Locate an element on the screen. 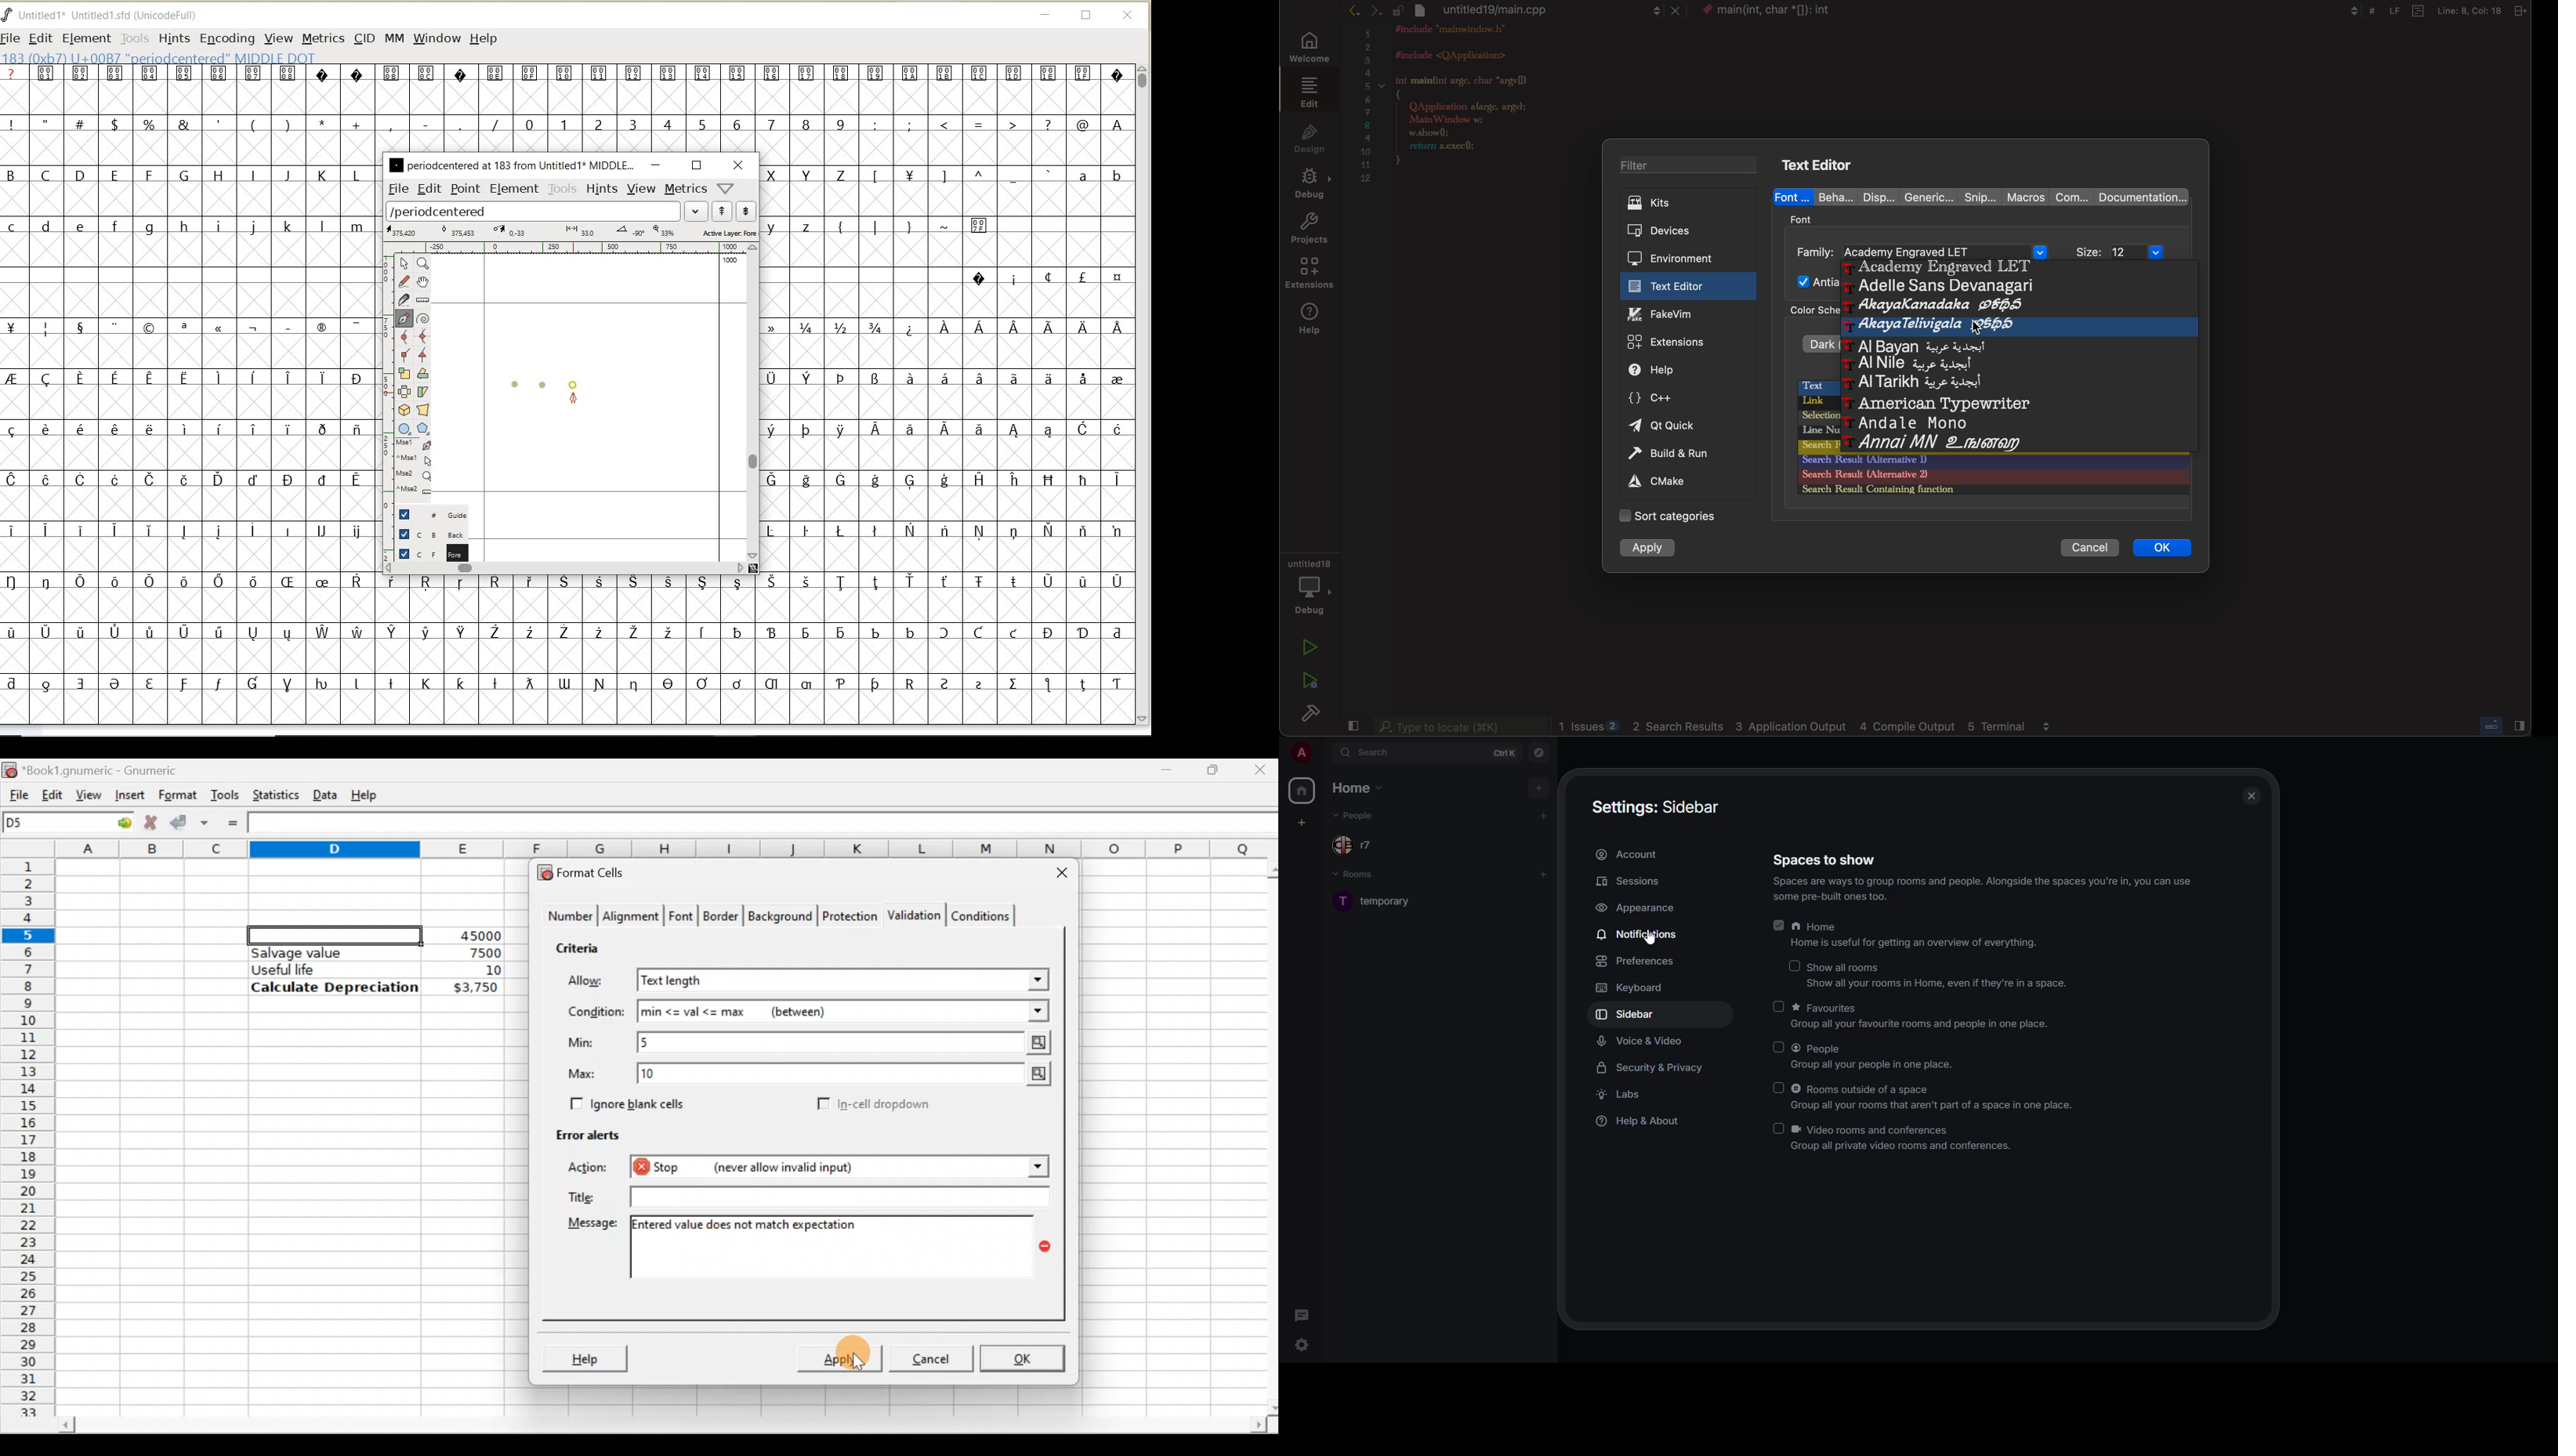  CLOSE is located at coordinates (1129, 16).